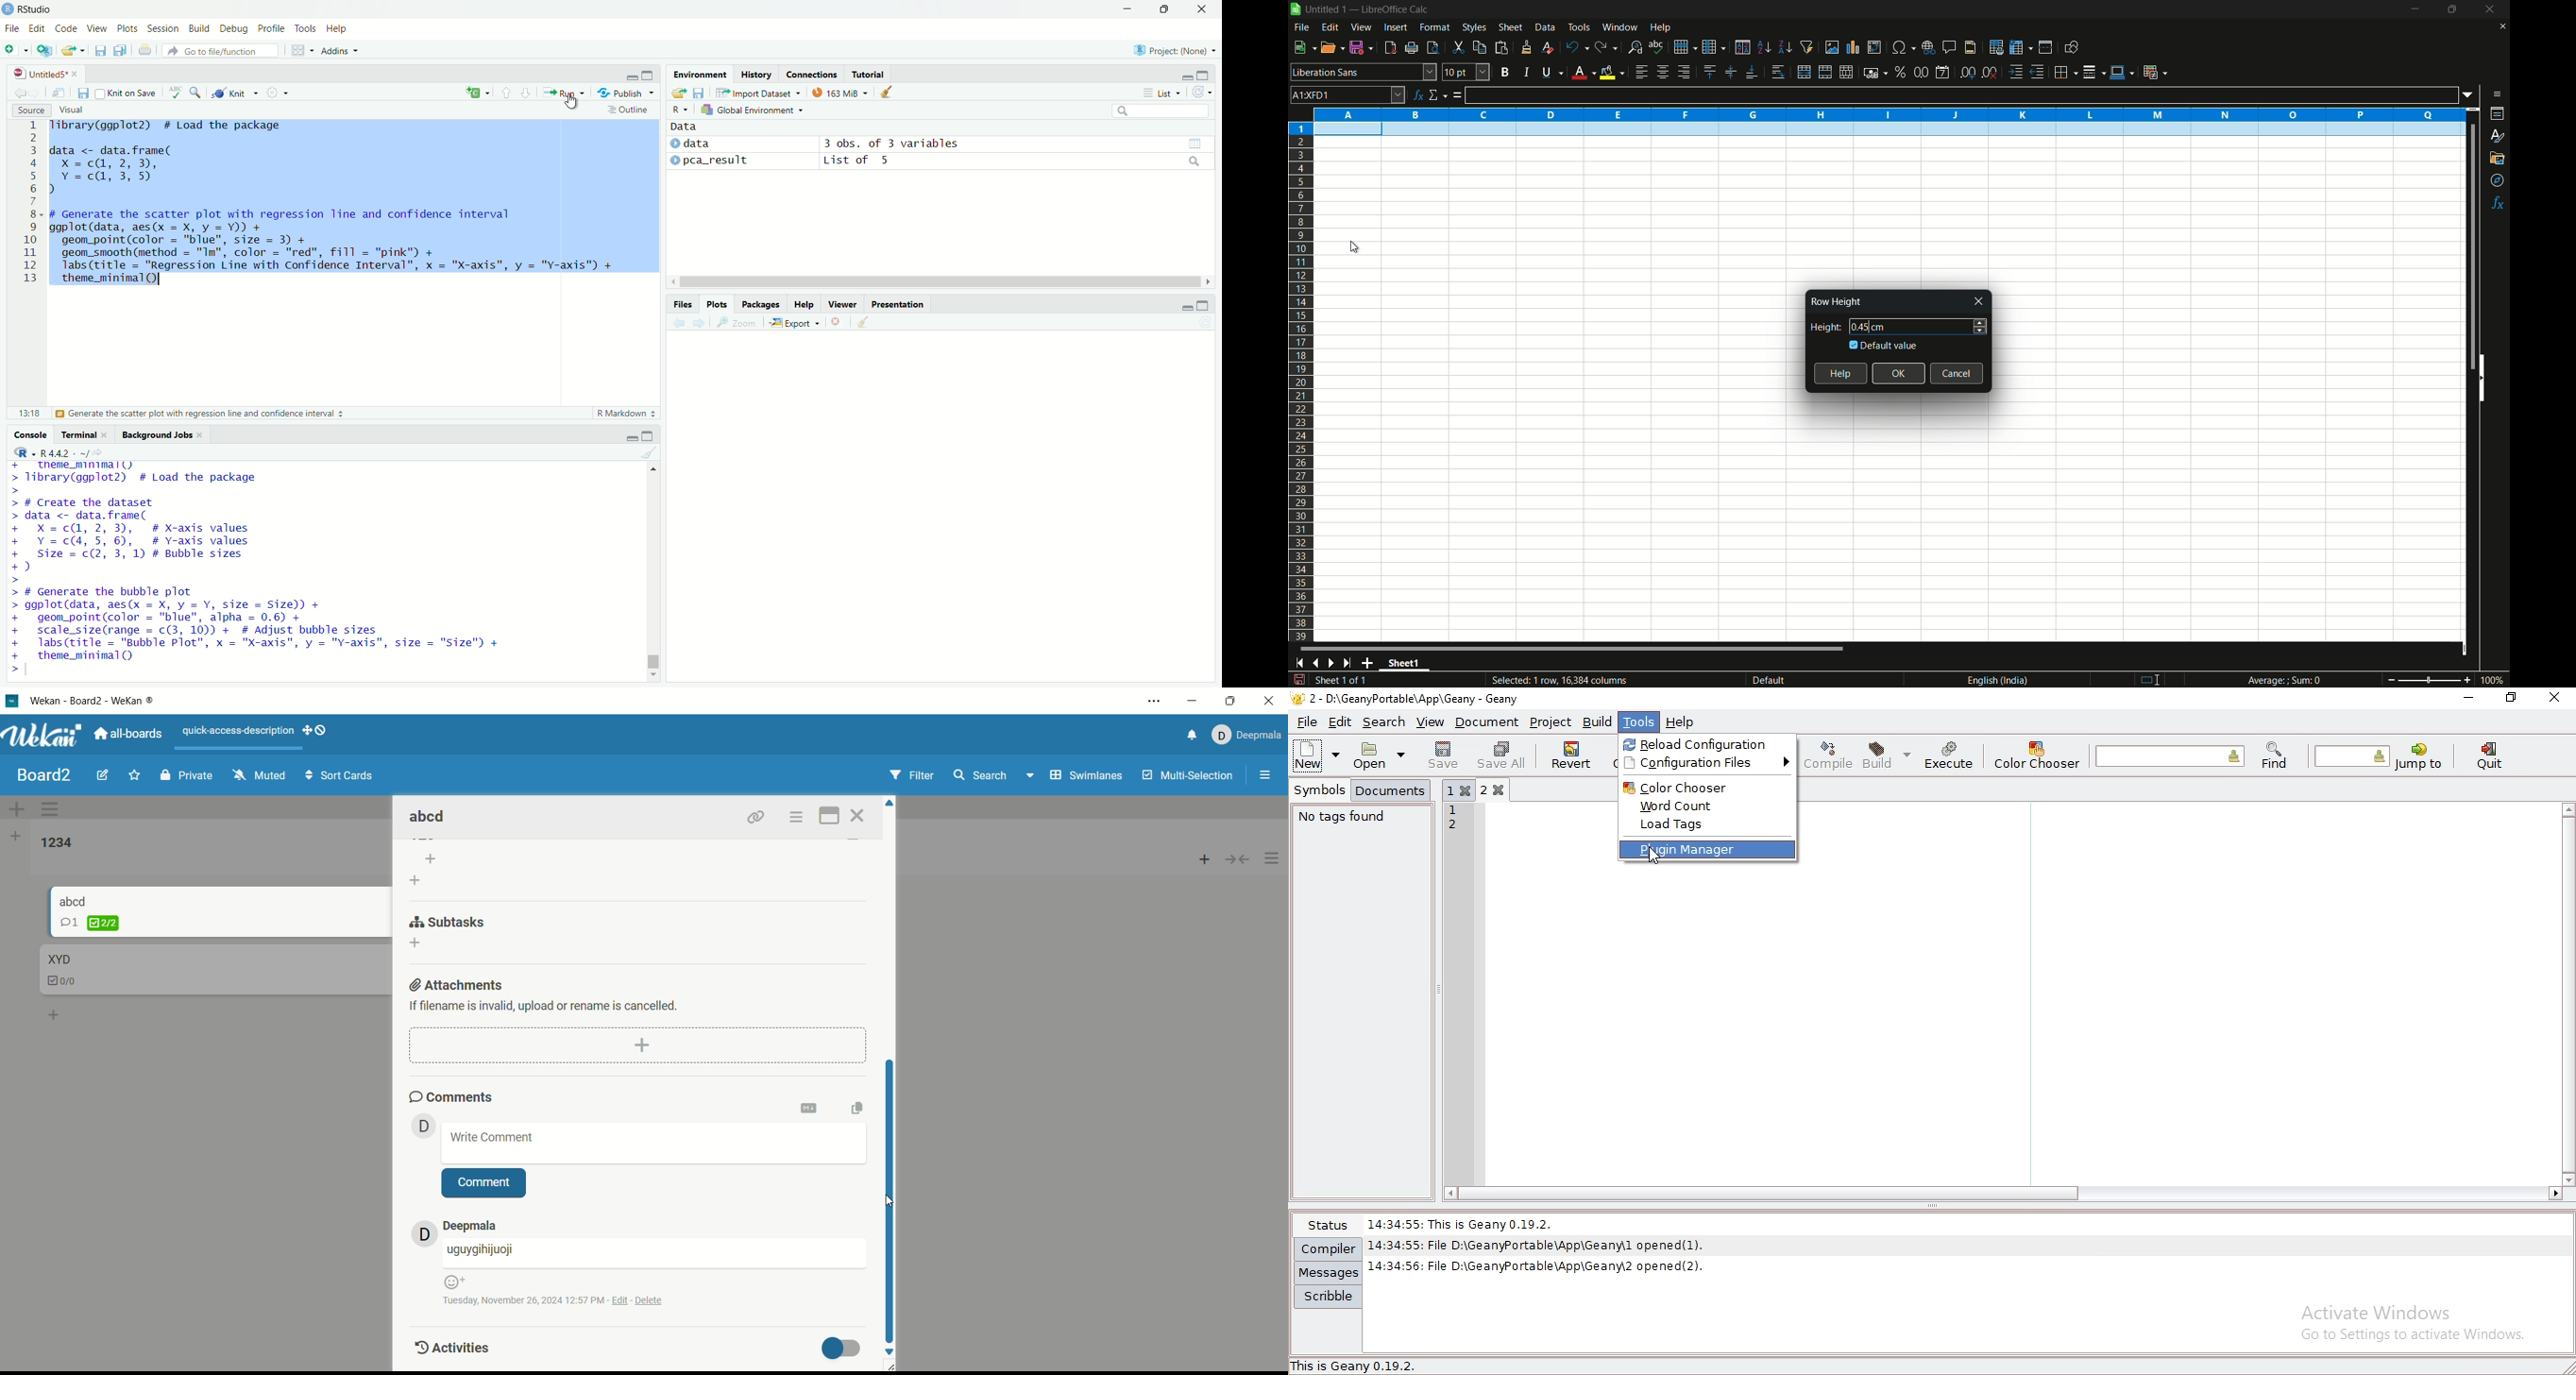 The height and width of the screenshot is (1400, 2576). Describe the element at coordinates (136, 774) in the screenshot. I see `favorite` at that location.